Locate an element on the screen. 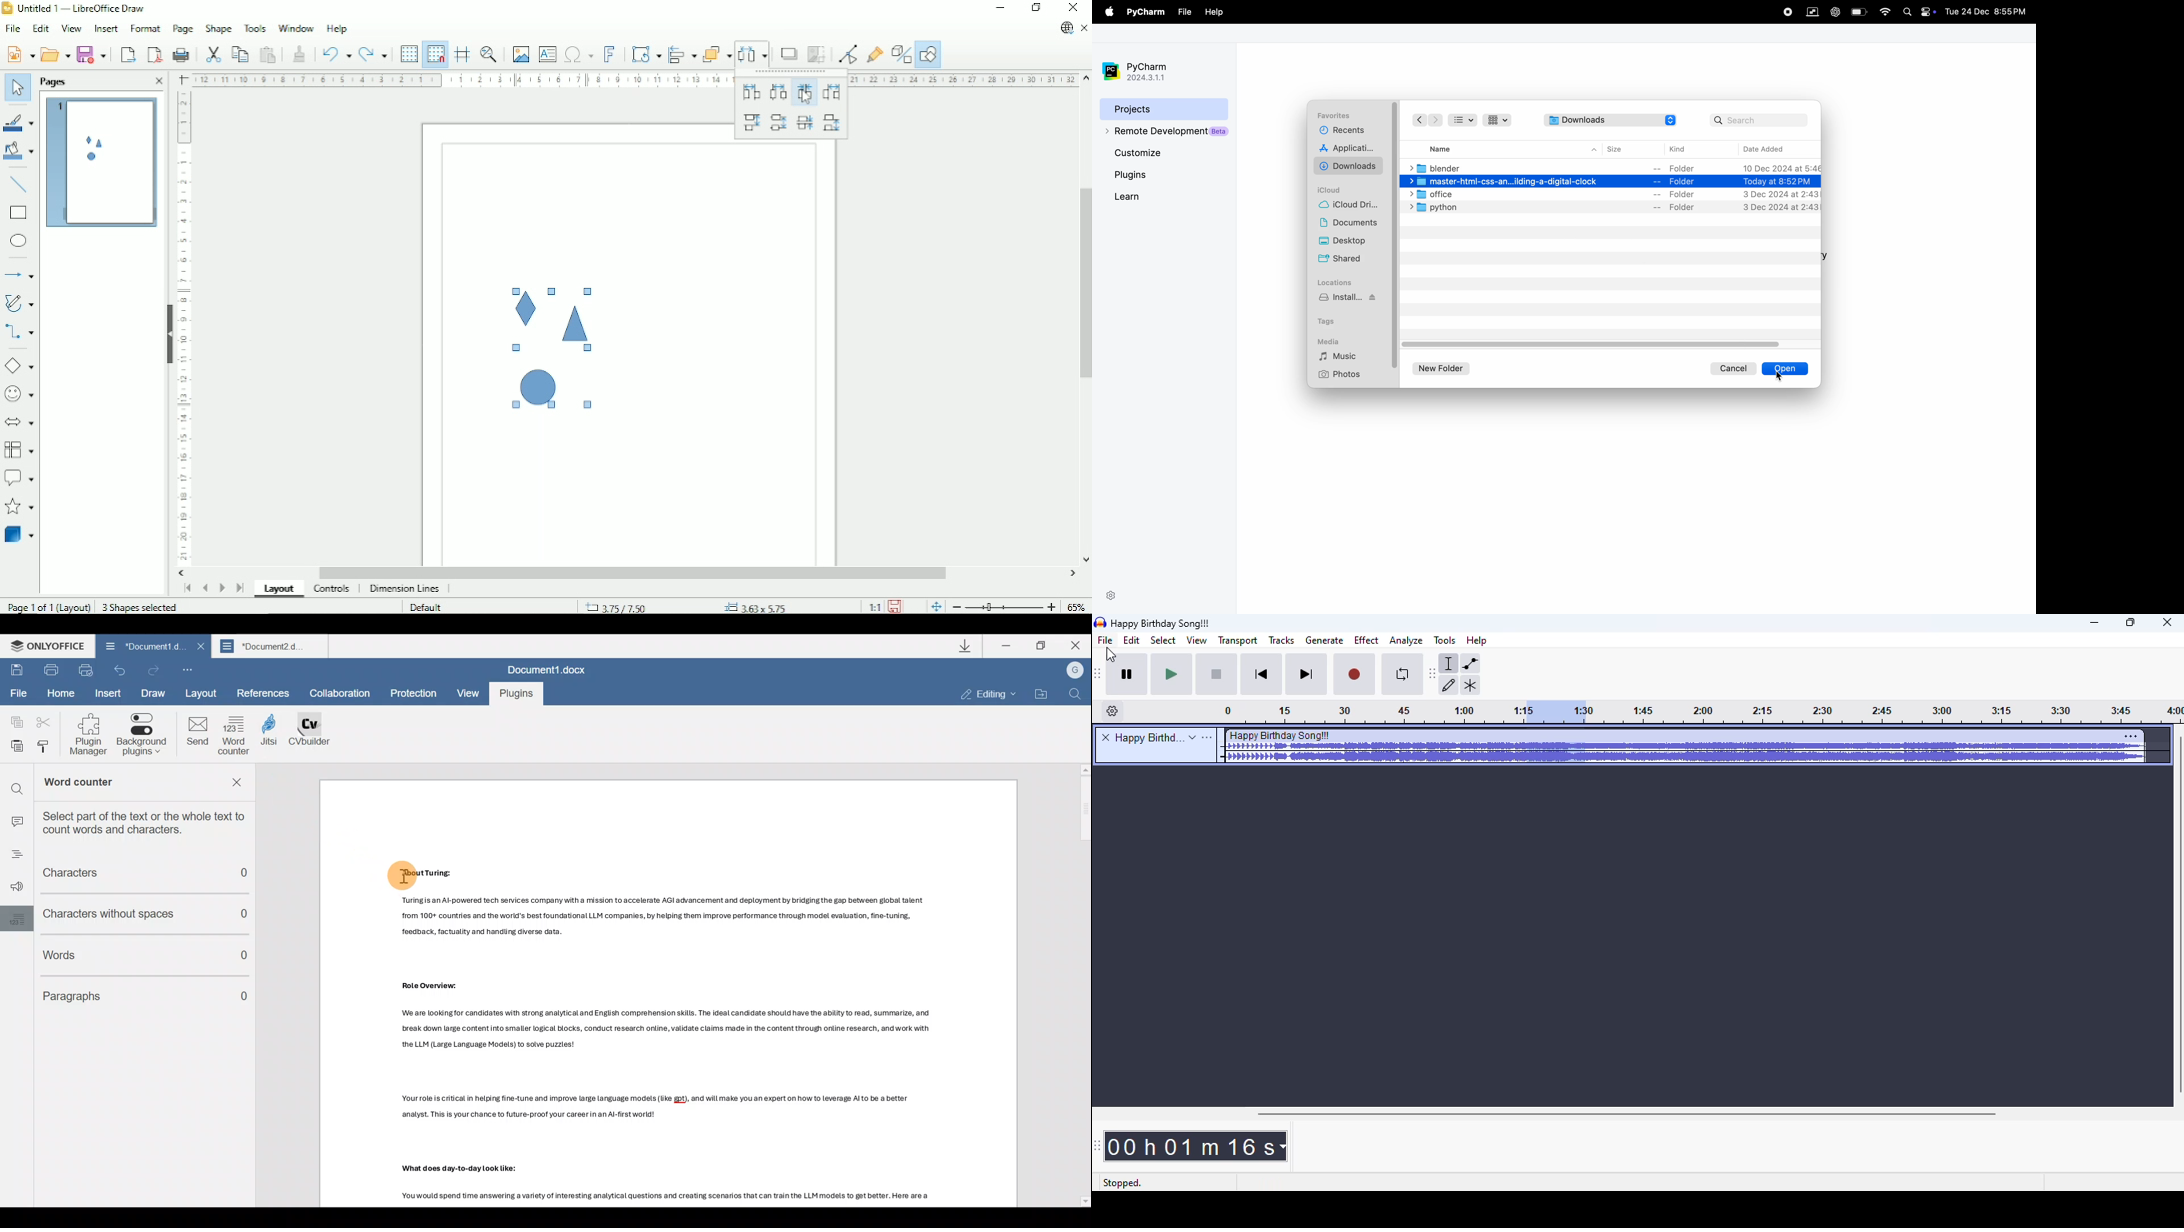  Ellipse is located at coordinates (18, 242).